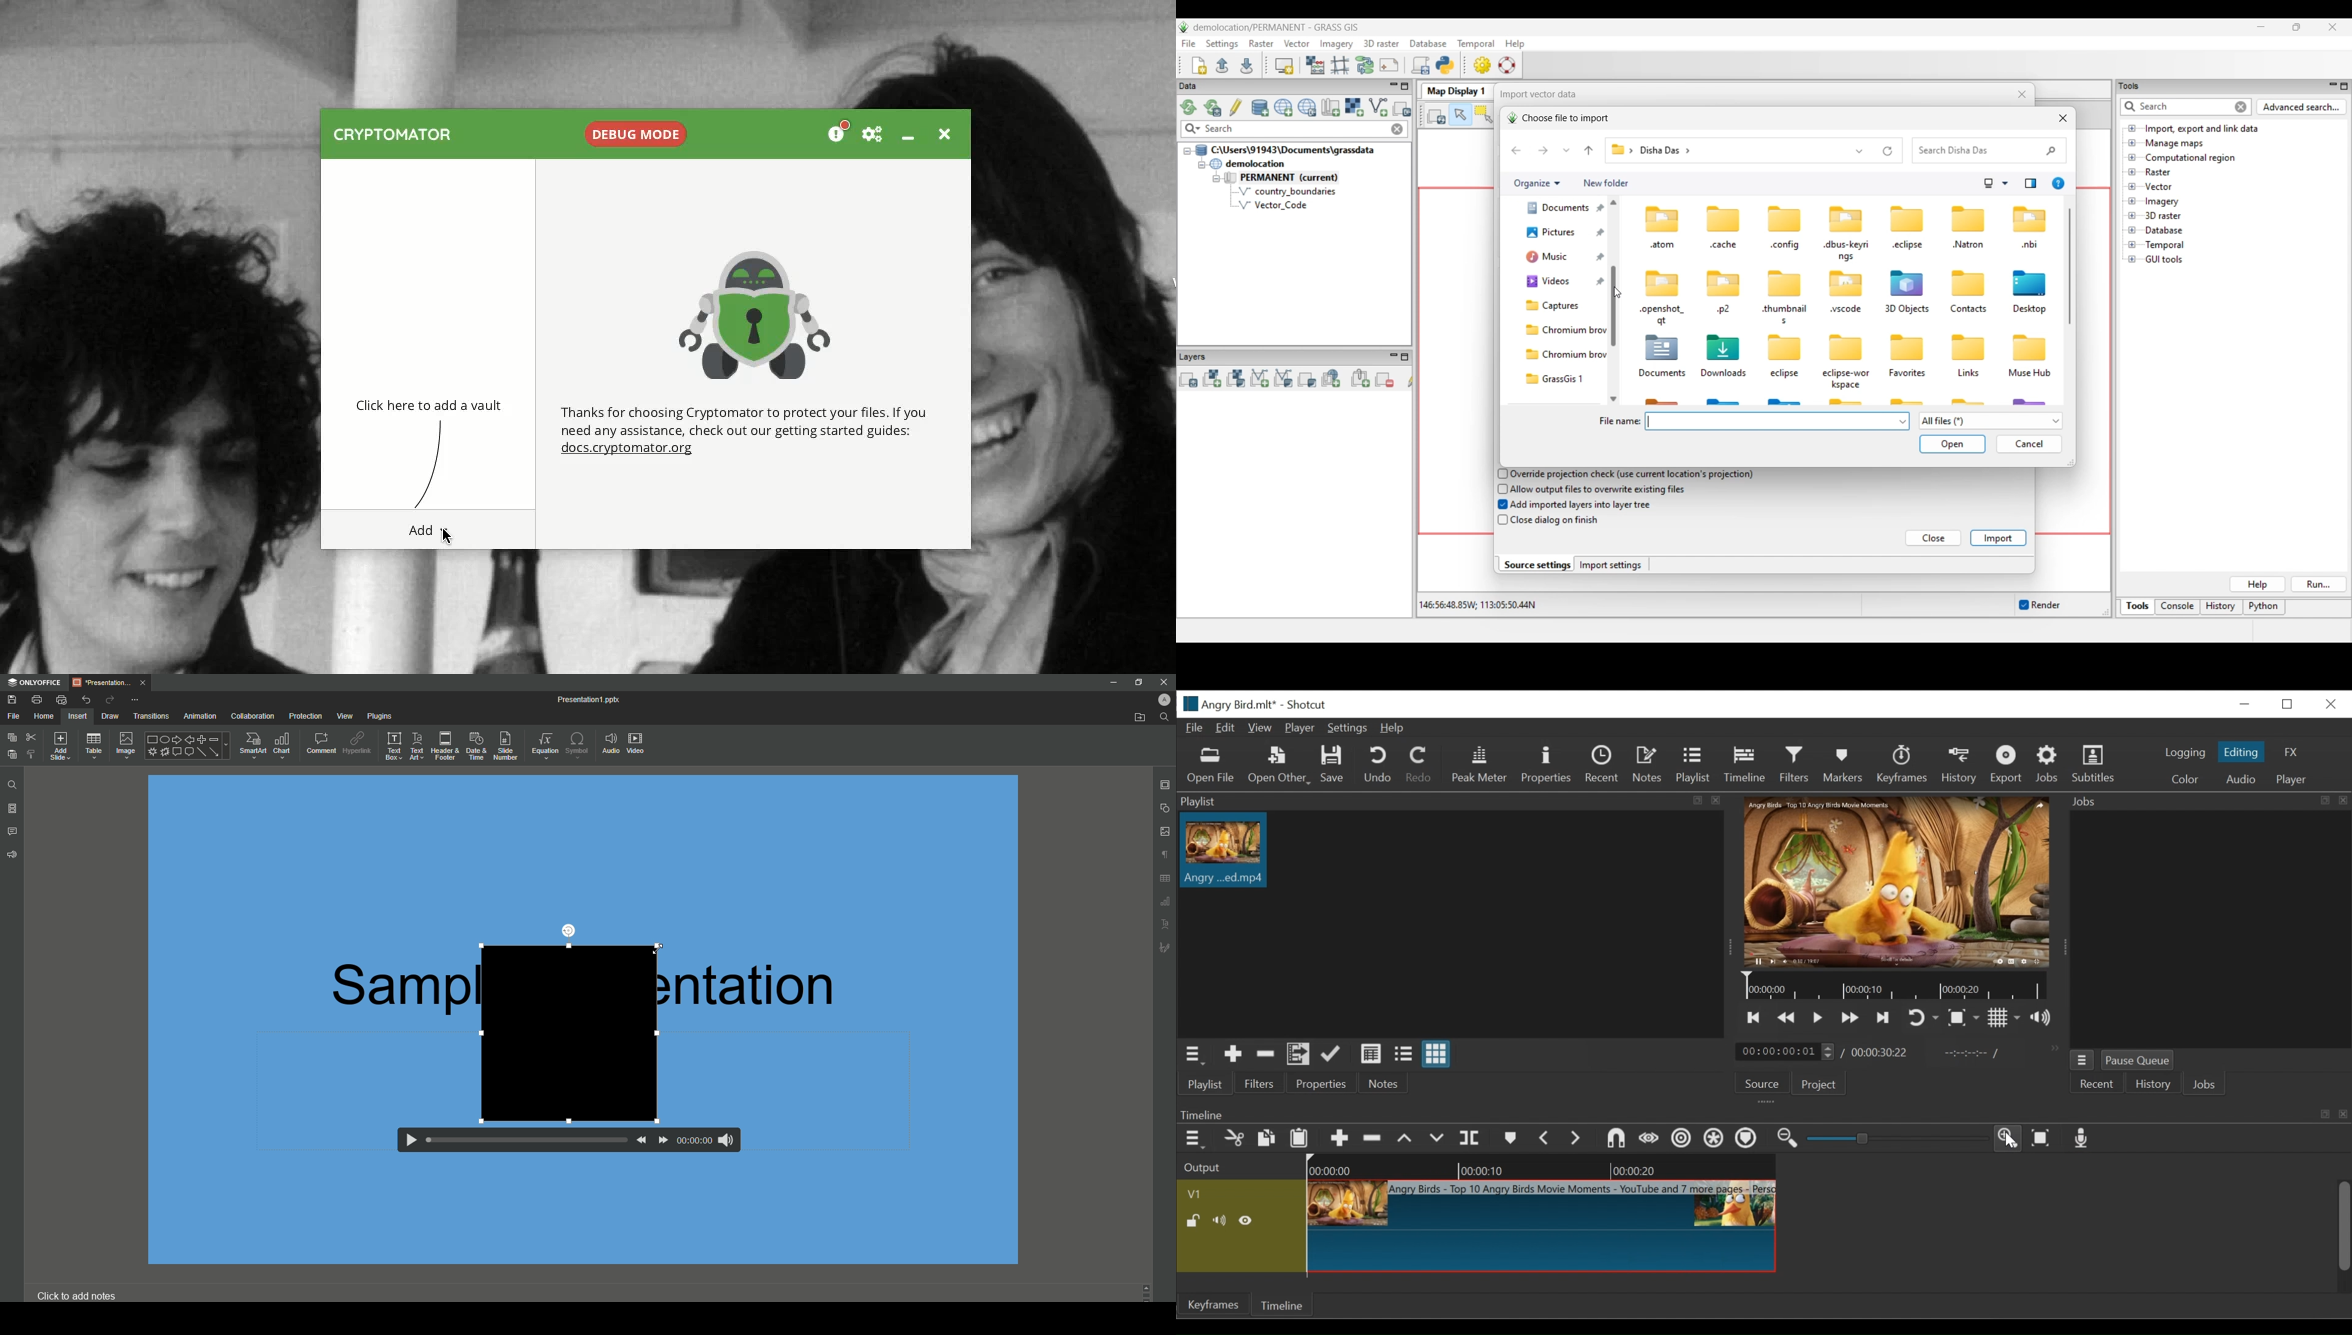 The image size is (2352, 1344). Describe the element at coordinates (2184, 754) in the screenshot. I see `logging` at that location.